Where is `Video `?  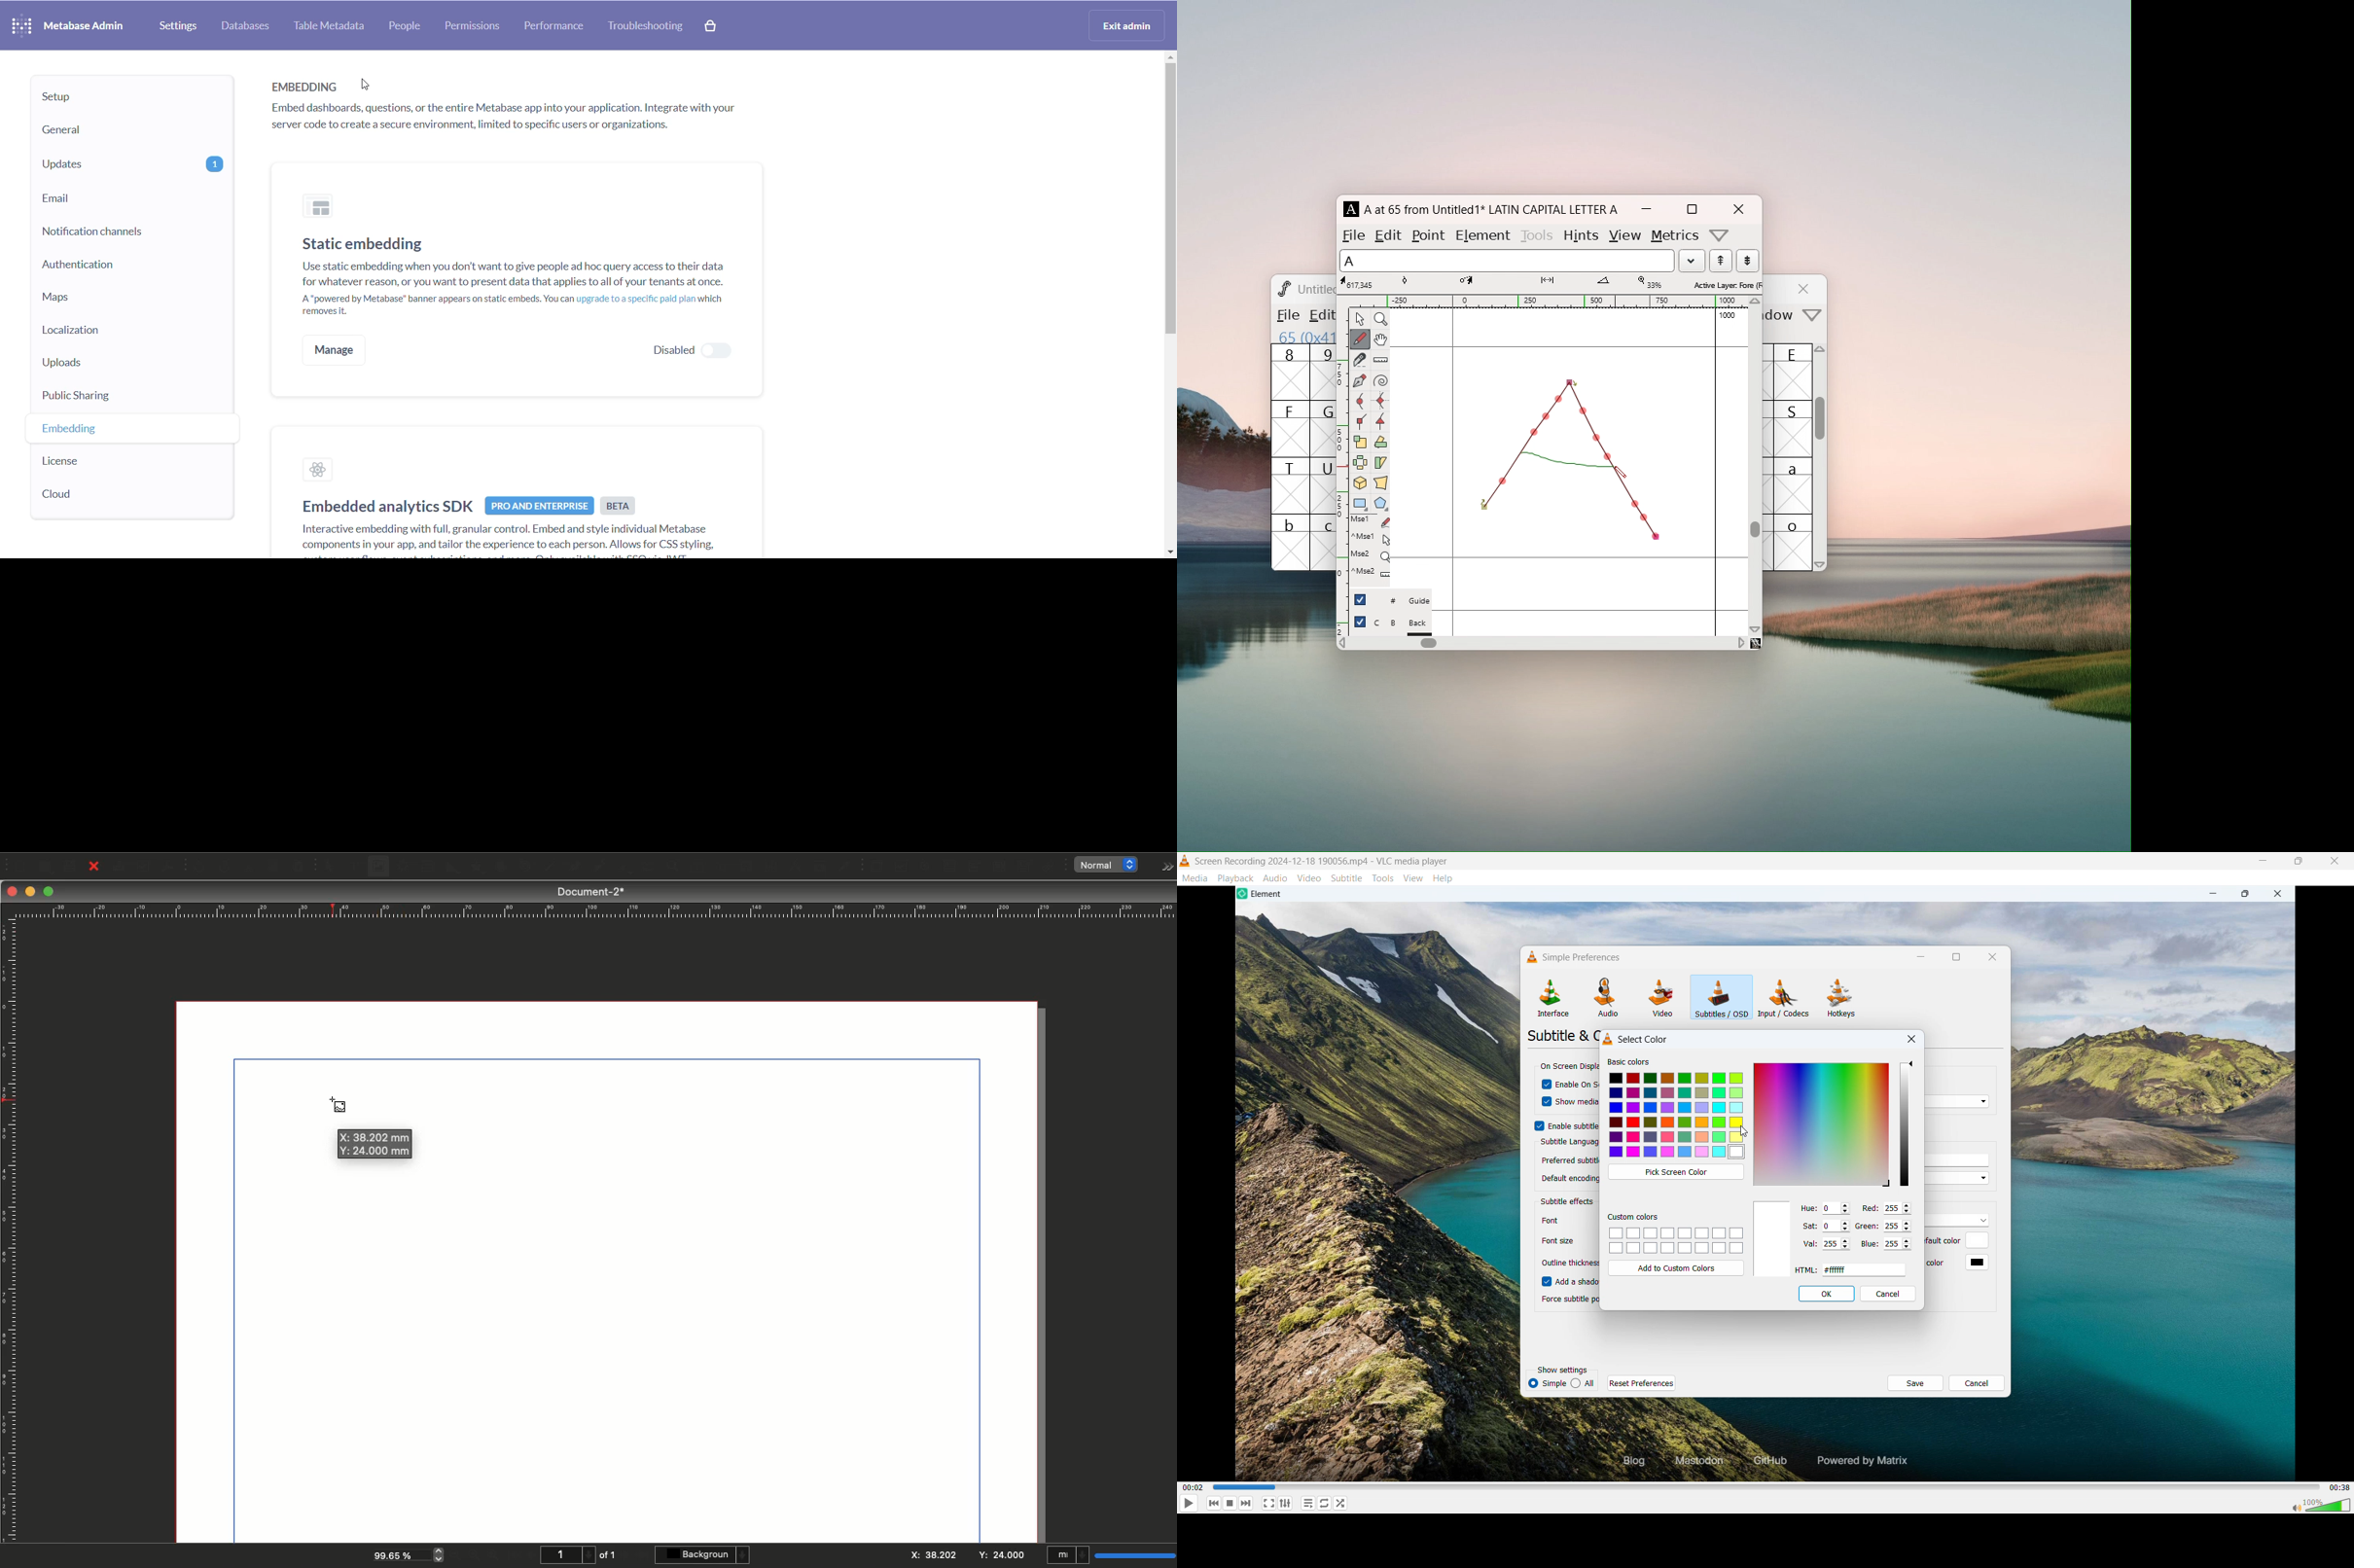
Video  is located at coordinates (1661, 998).